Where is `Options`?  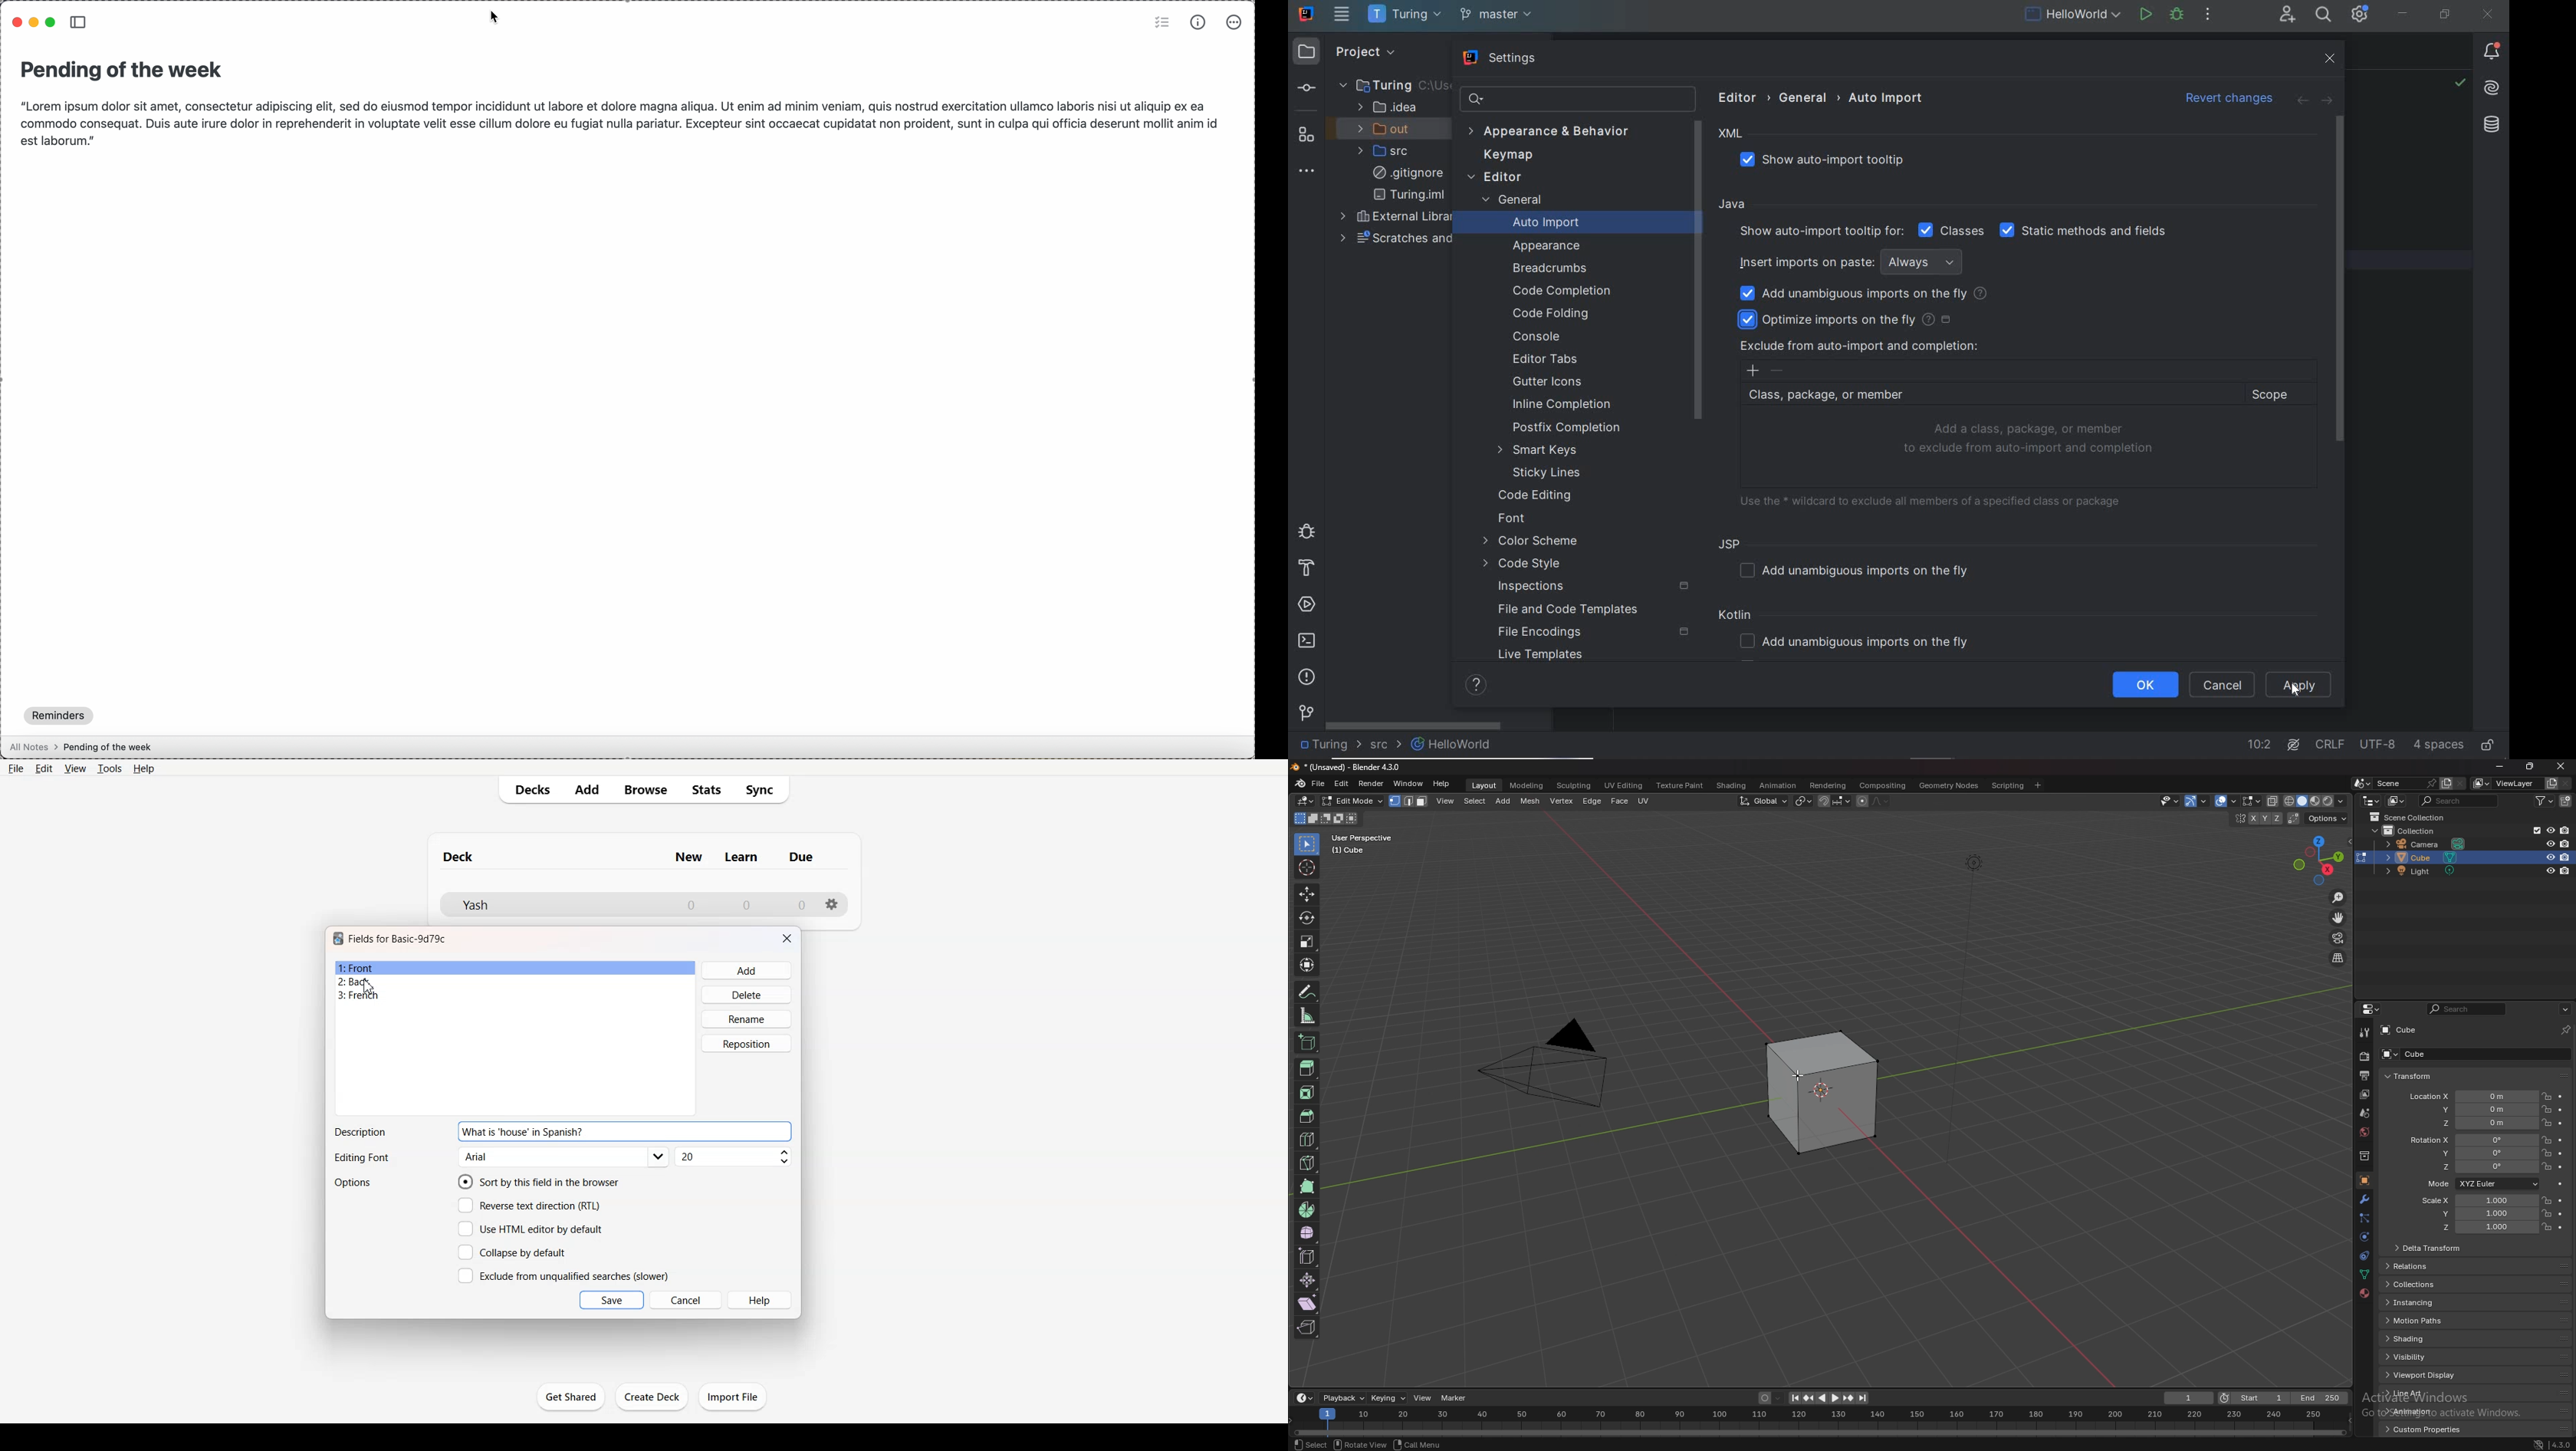
Options is located at coordinates (354, 1183).